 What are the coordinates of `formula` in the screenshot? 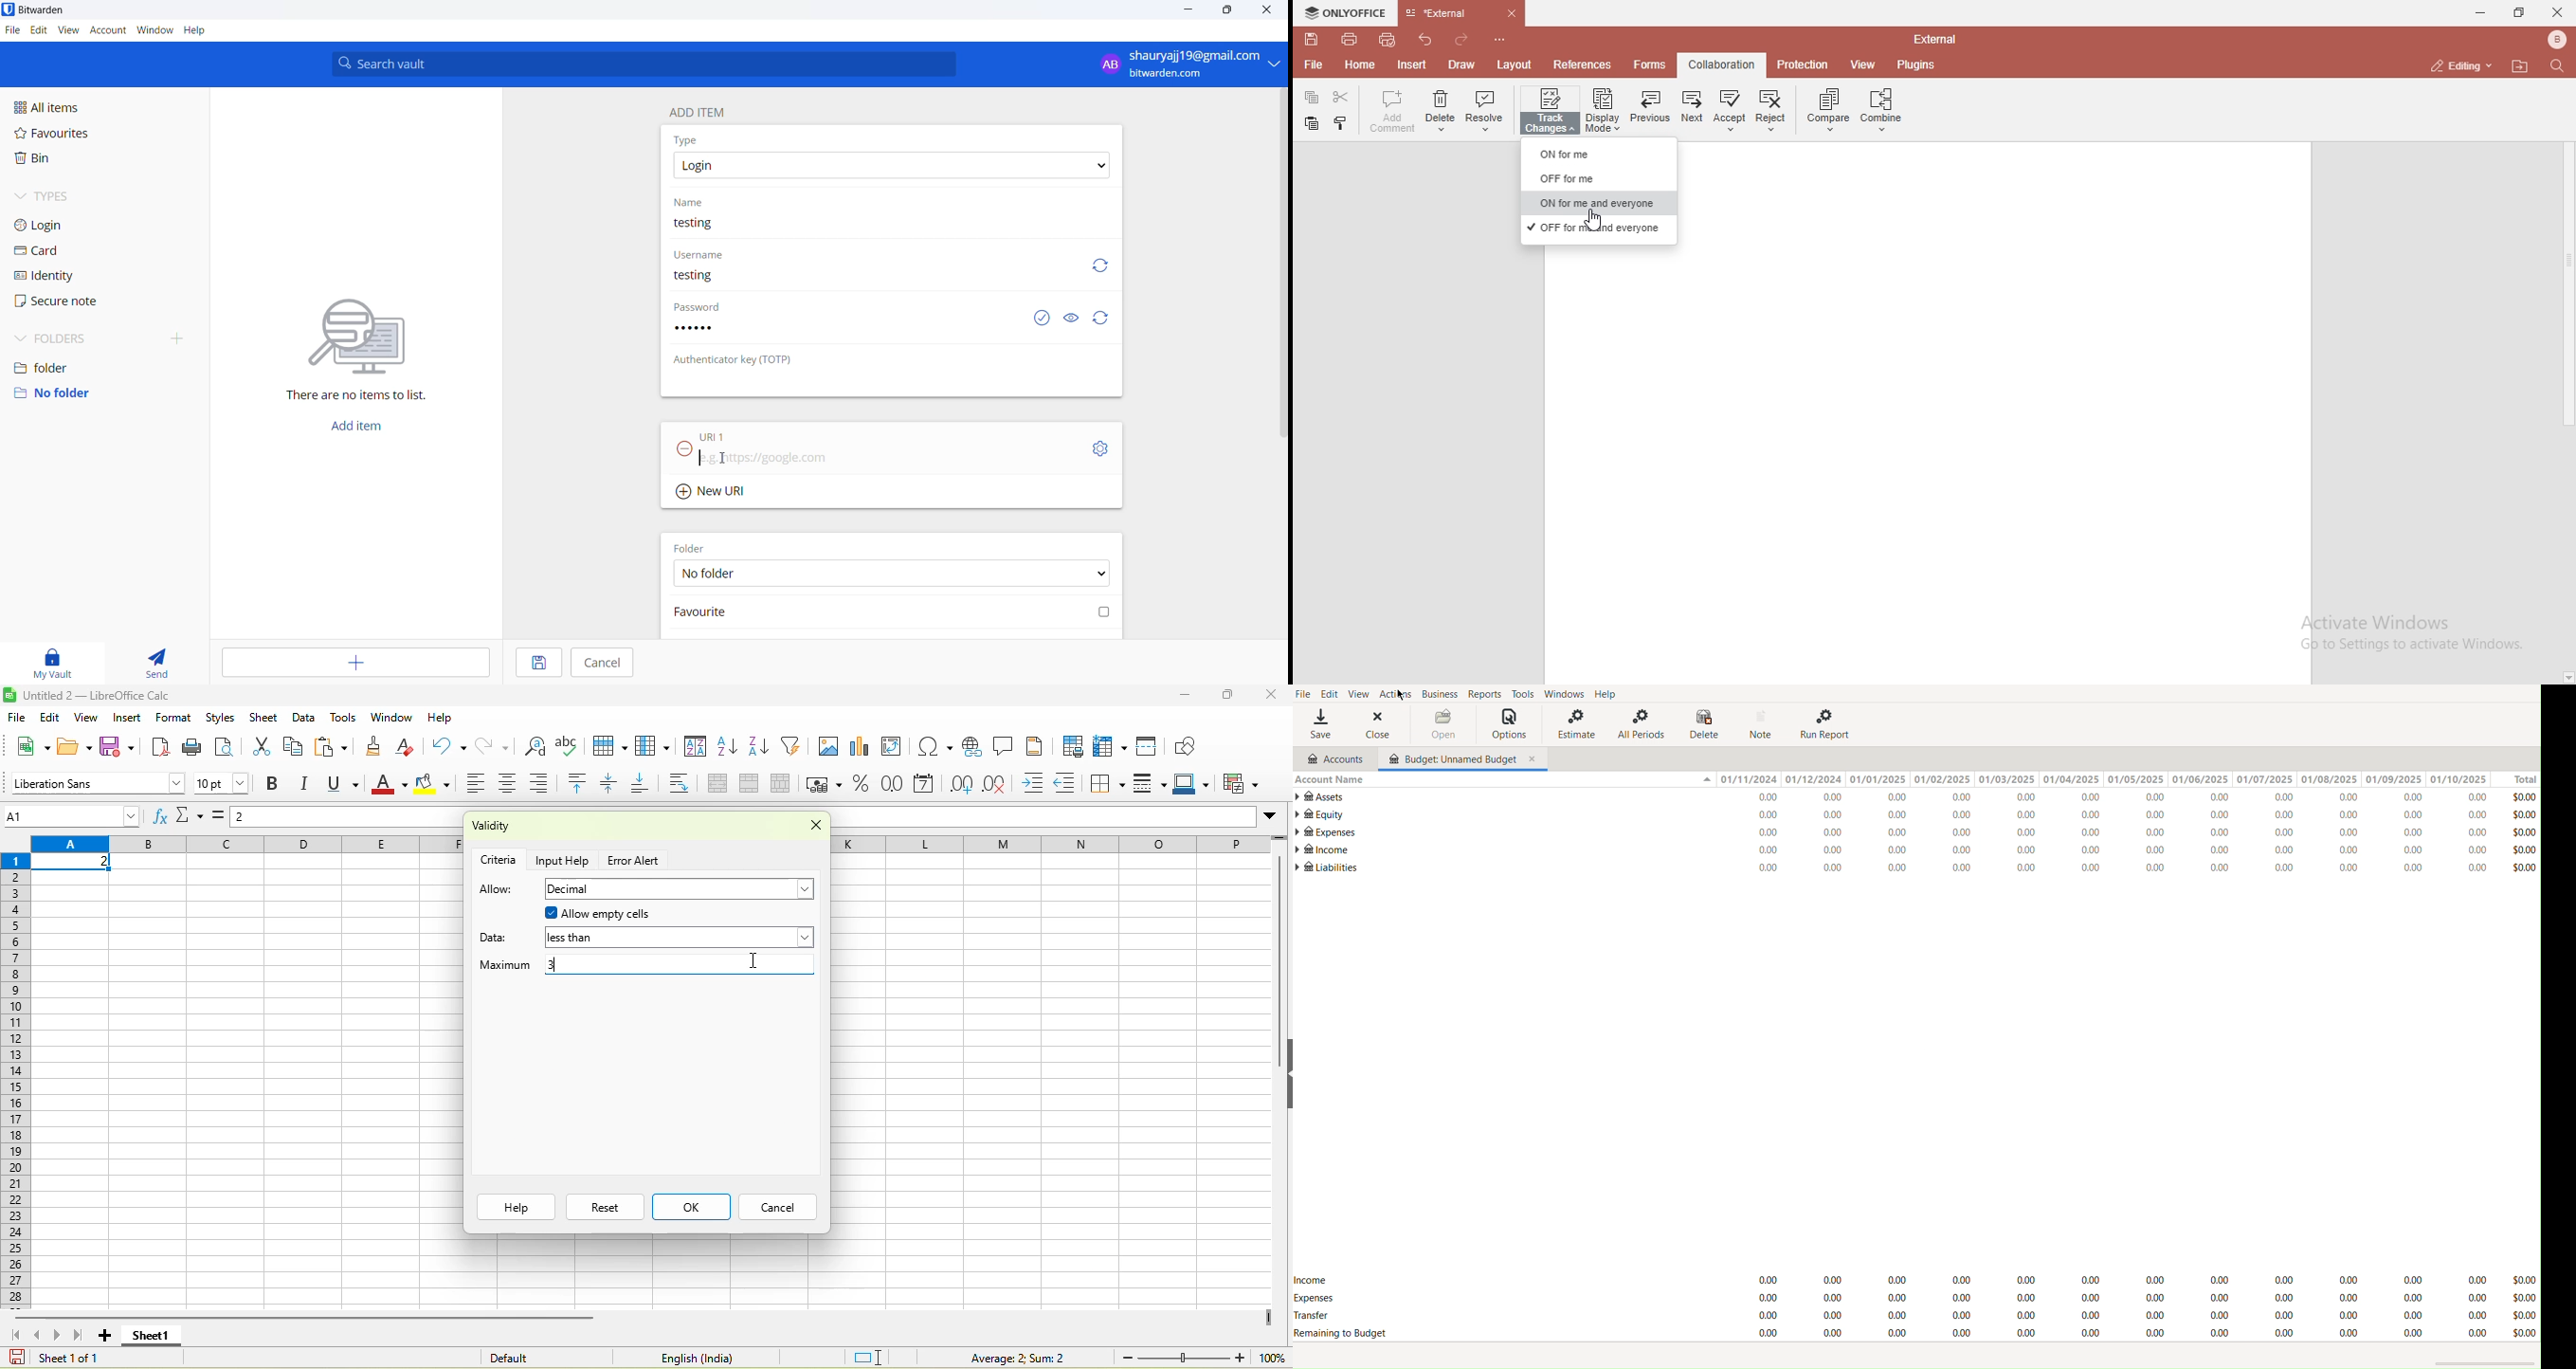 It's located at (222, 820).